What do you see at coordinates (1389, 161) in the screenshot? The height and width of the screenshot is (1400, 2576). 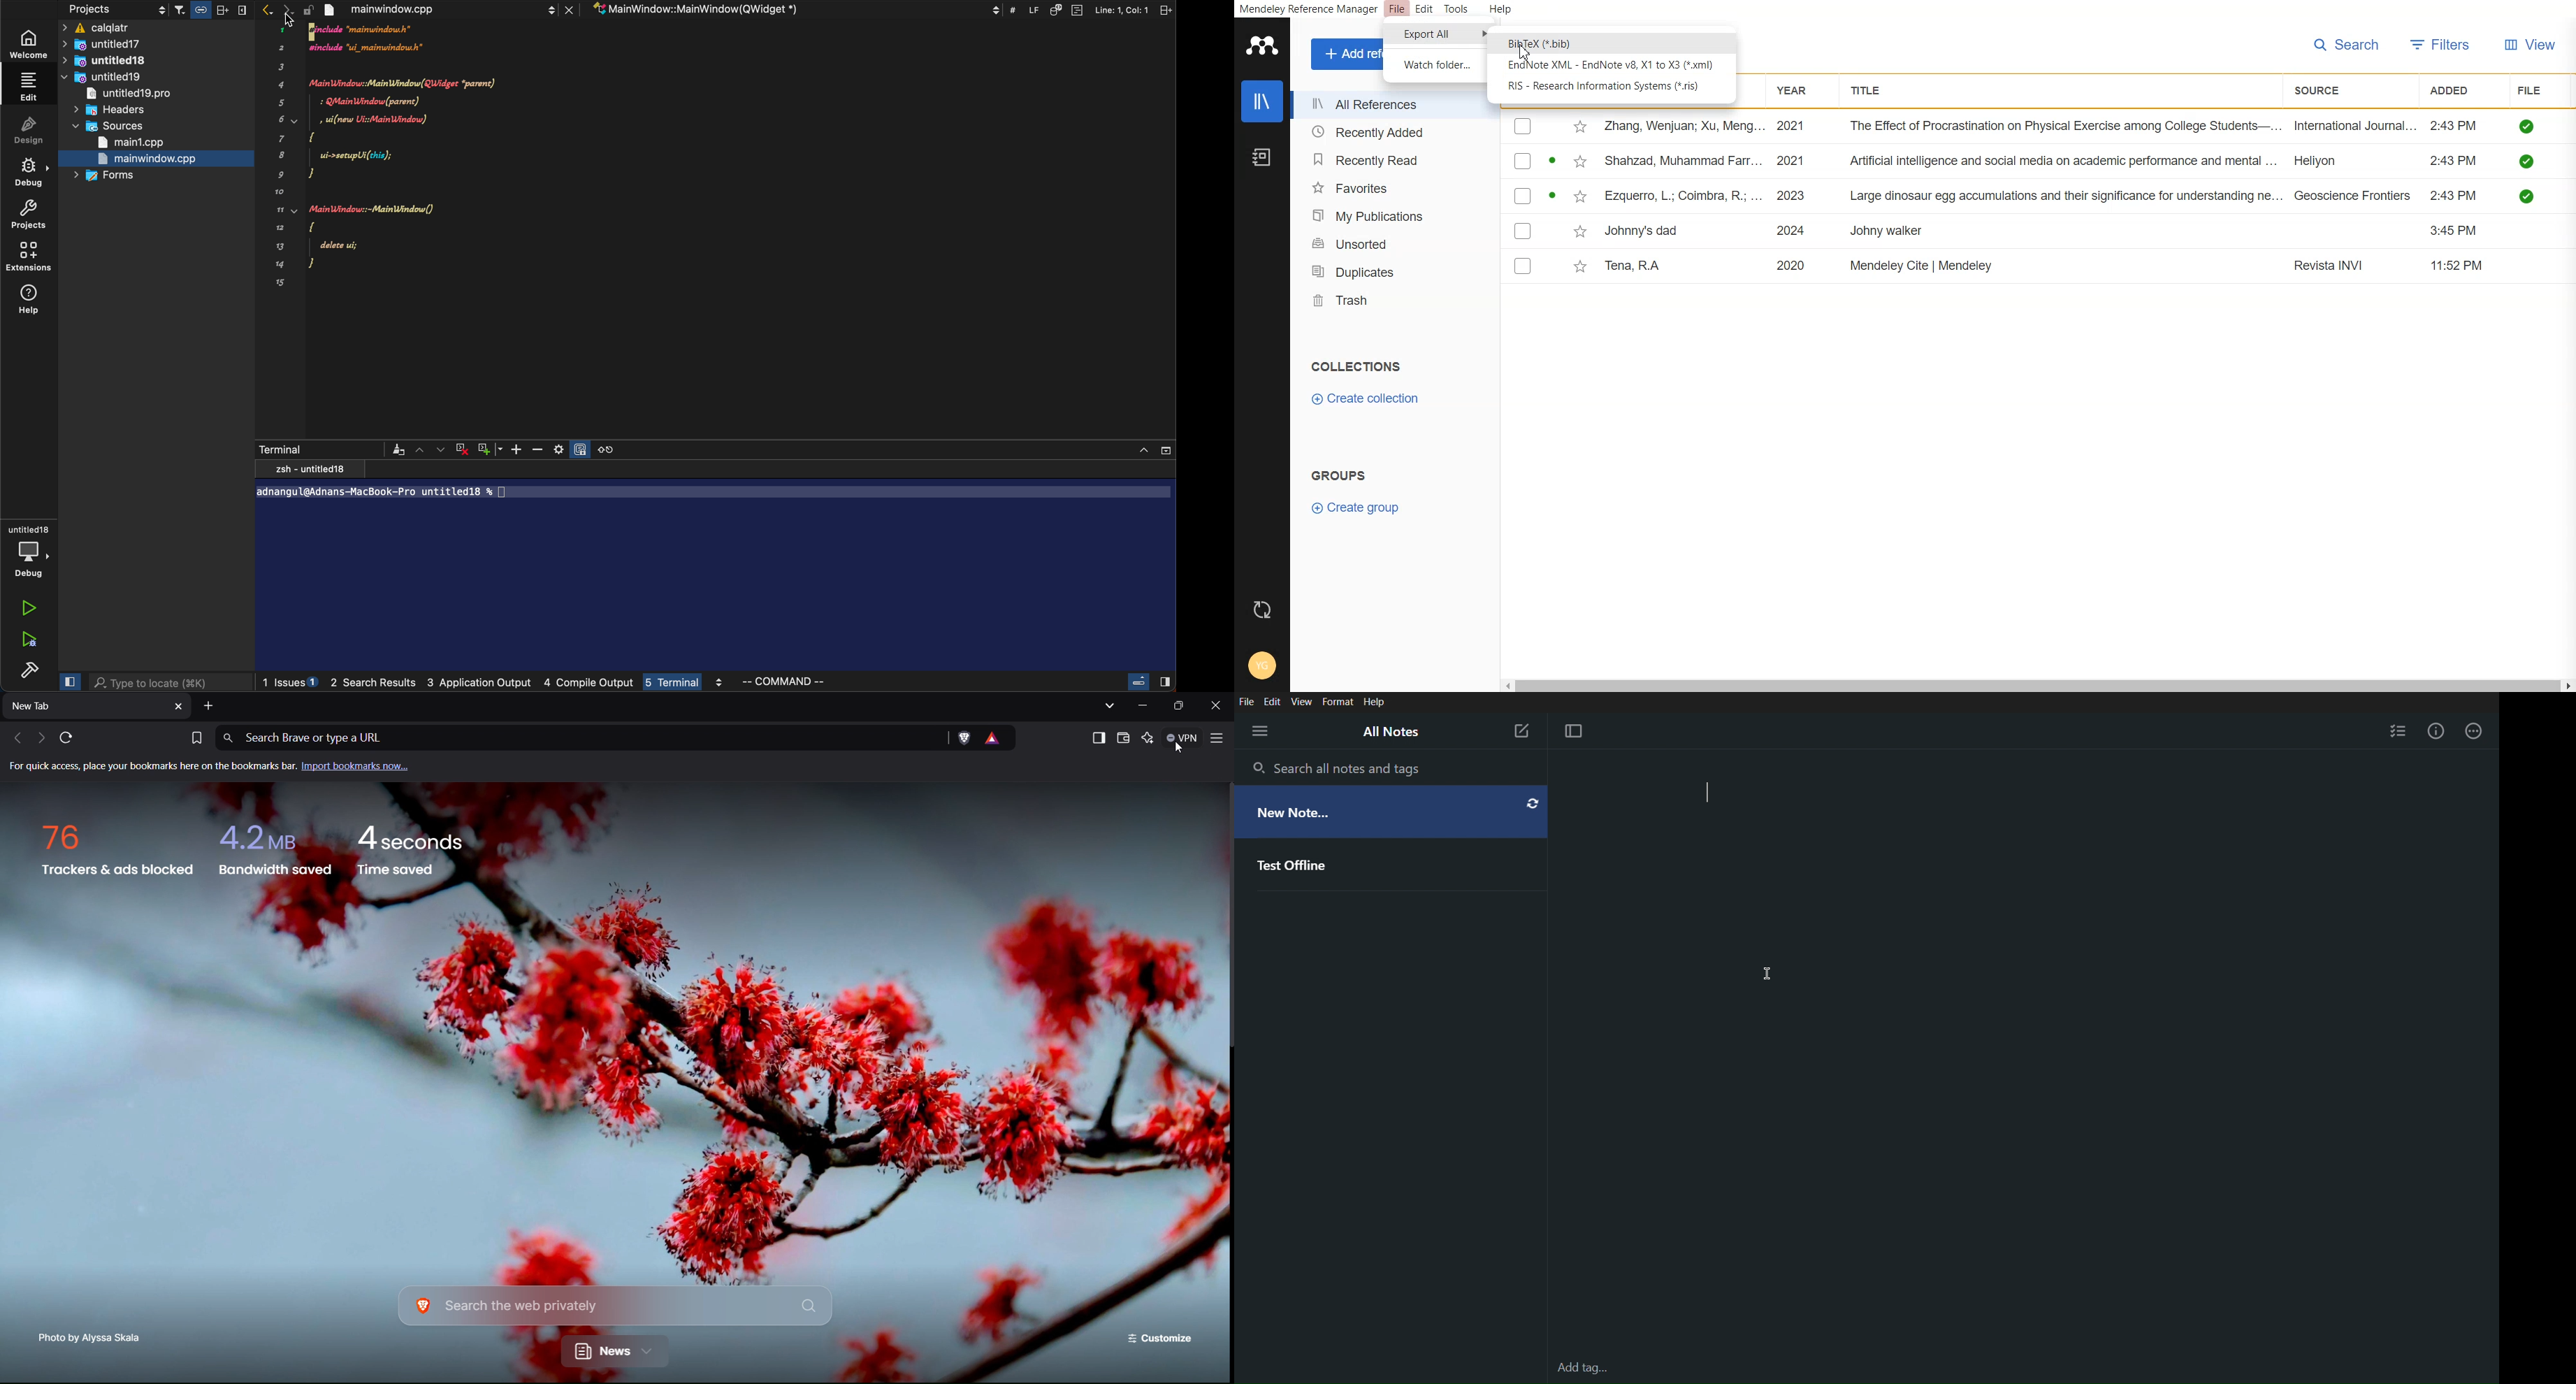 I see `Recently Read` at bounding box center [1389, 161].